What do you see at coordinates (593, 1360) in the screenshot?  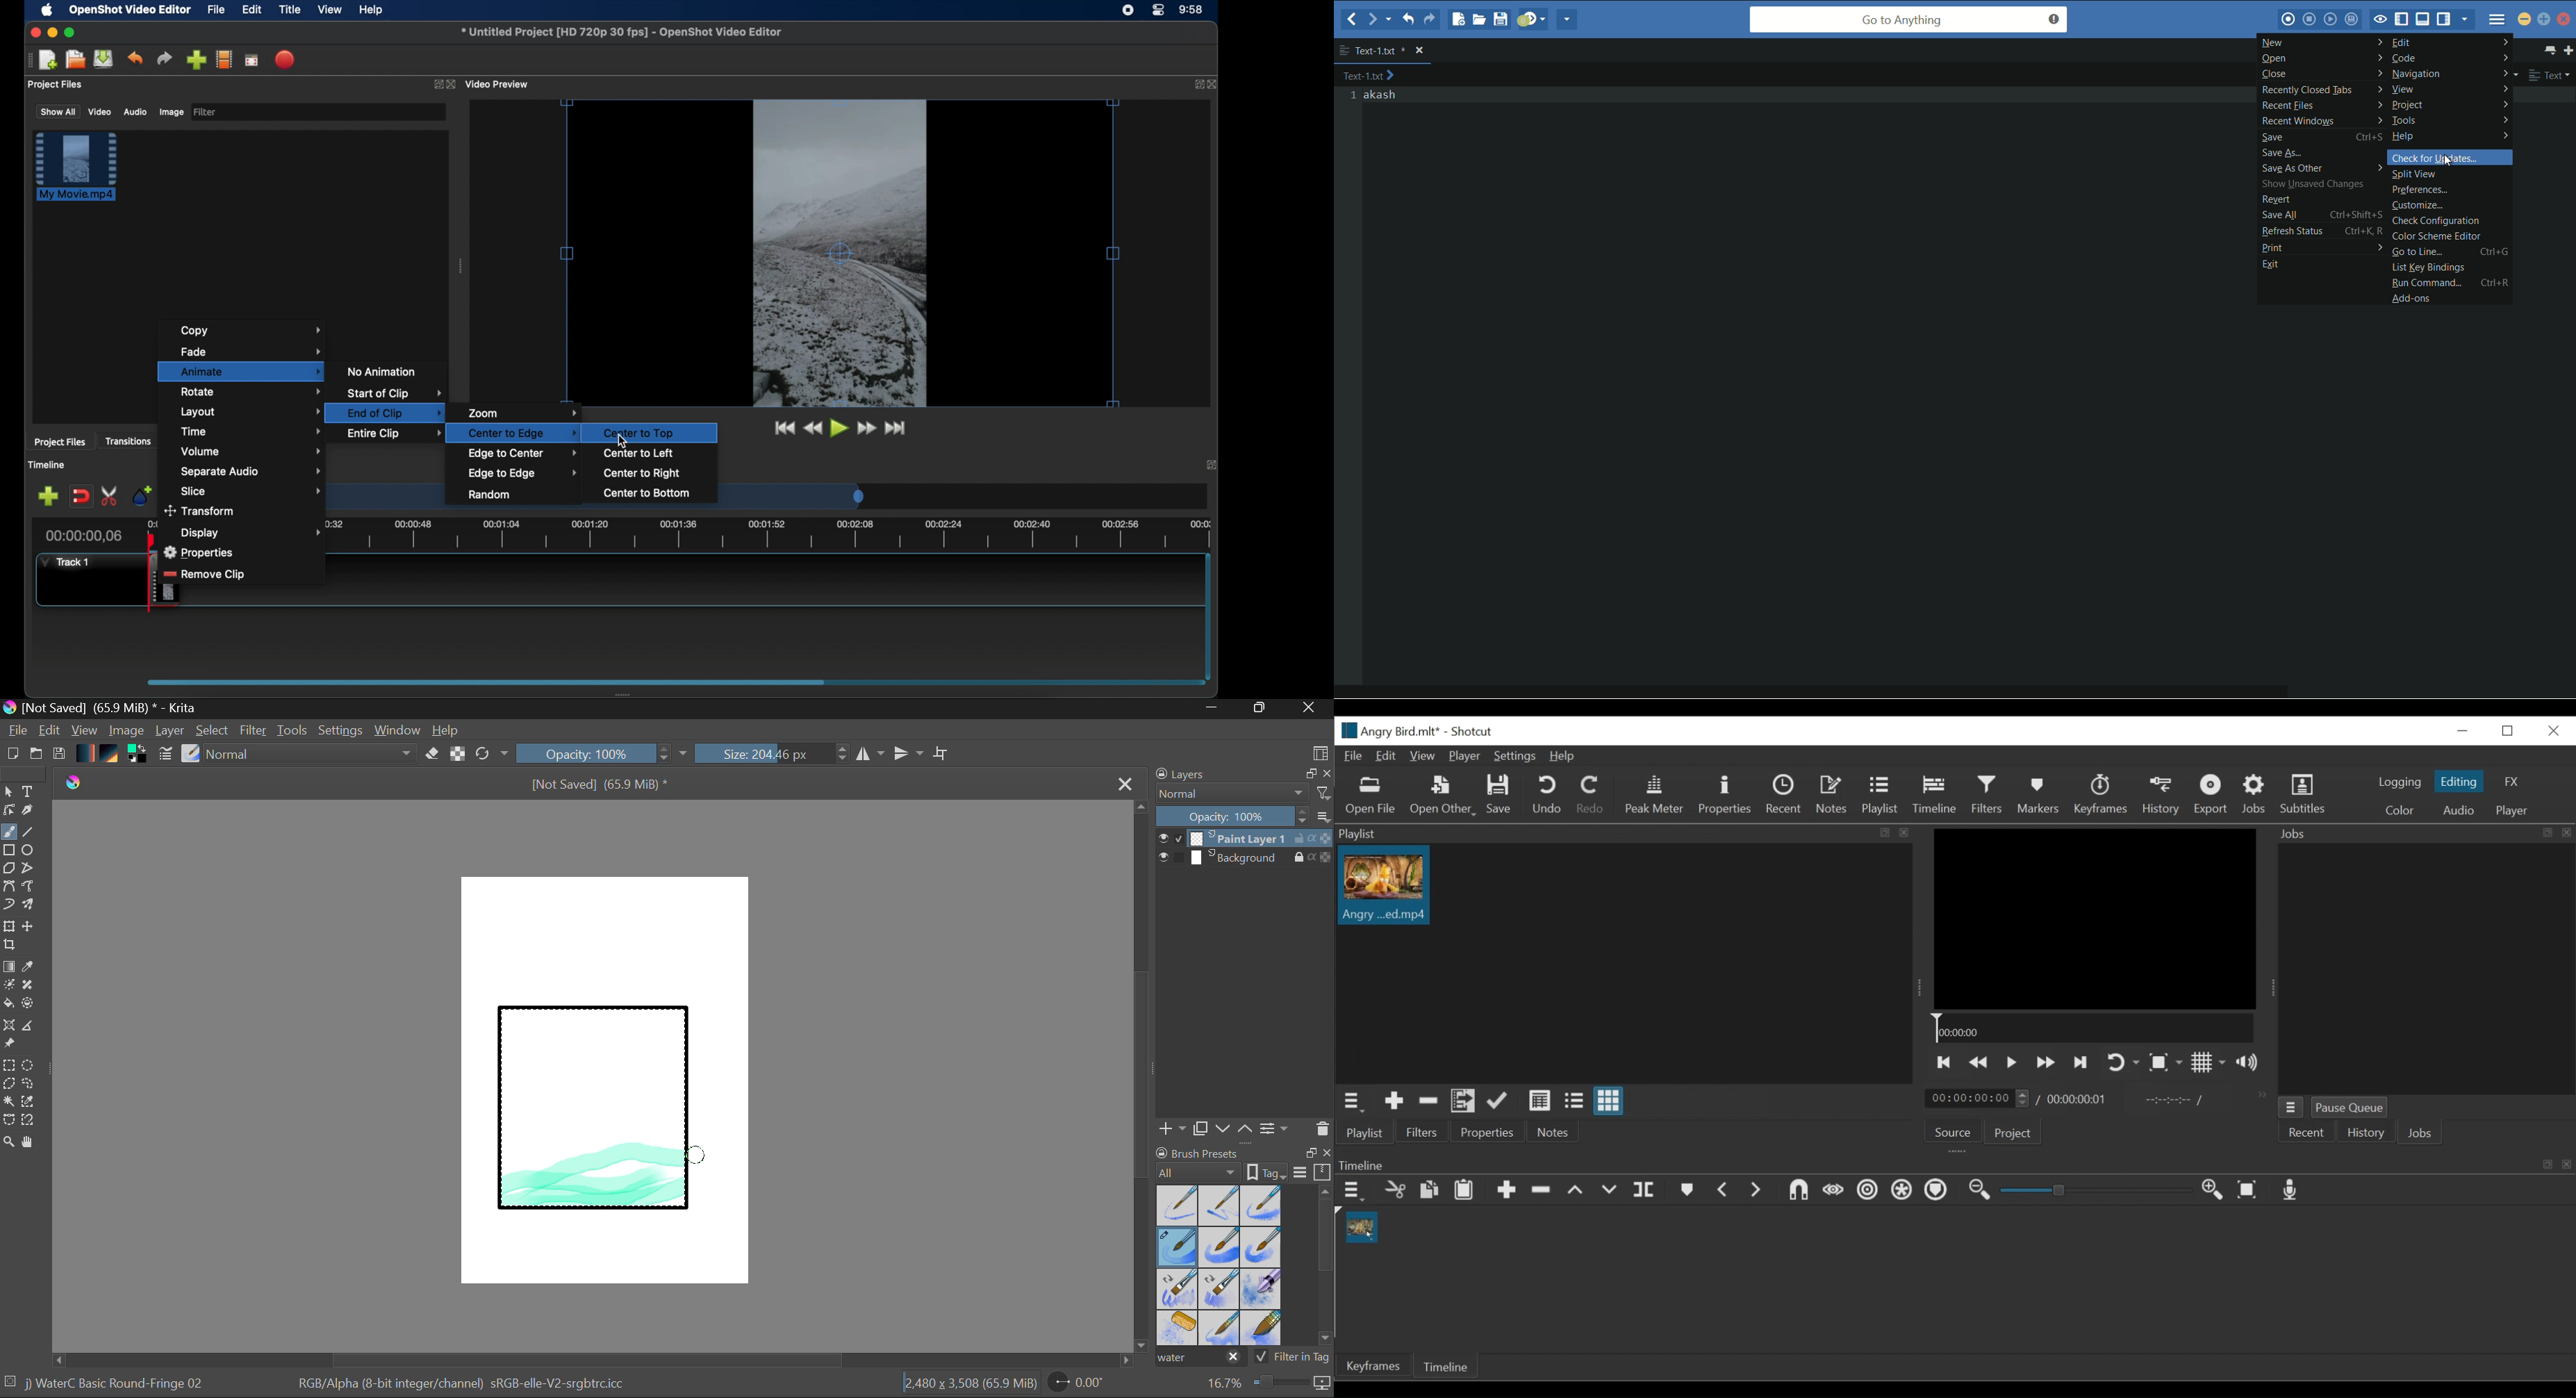 I see `Scroll Bar` at bounding box center [593, 1360].